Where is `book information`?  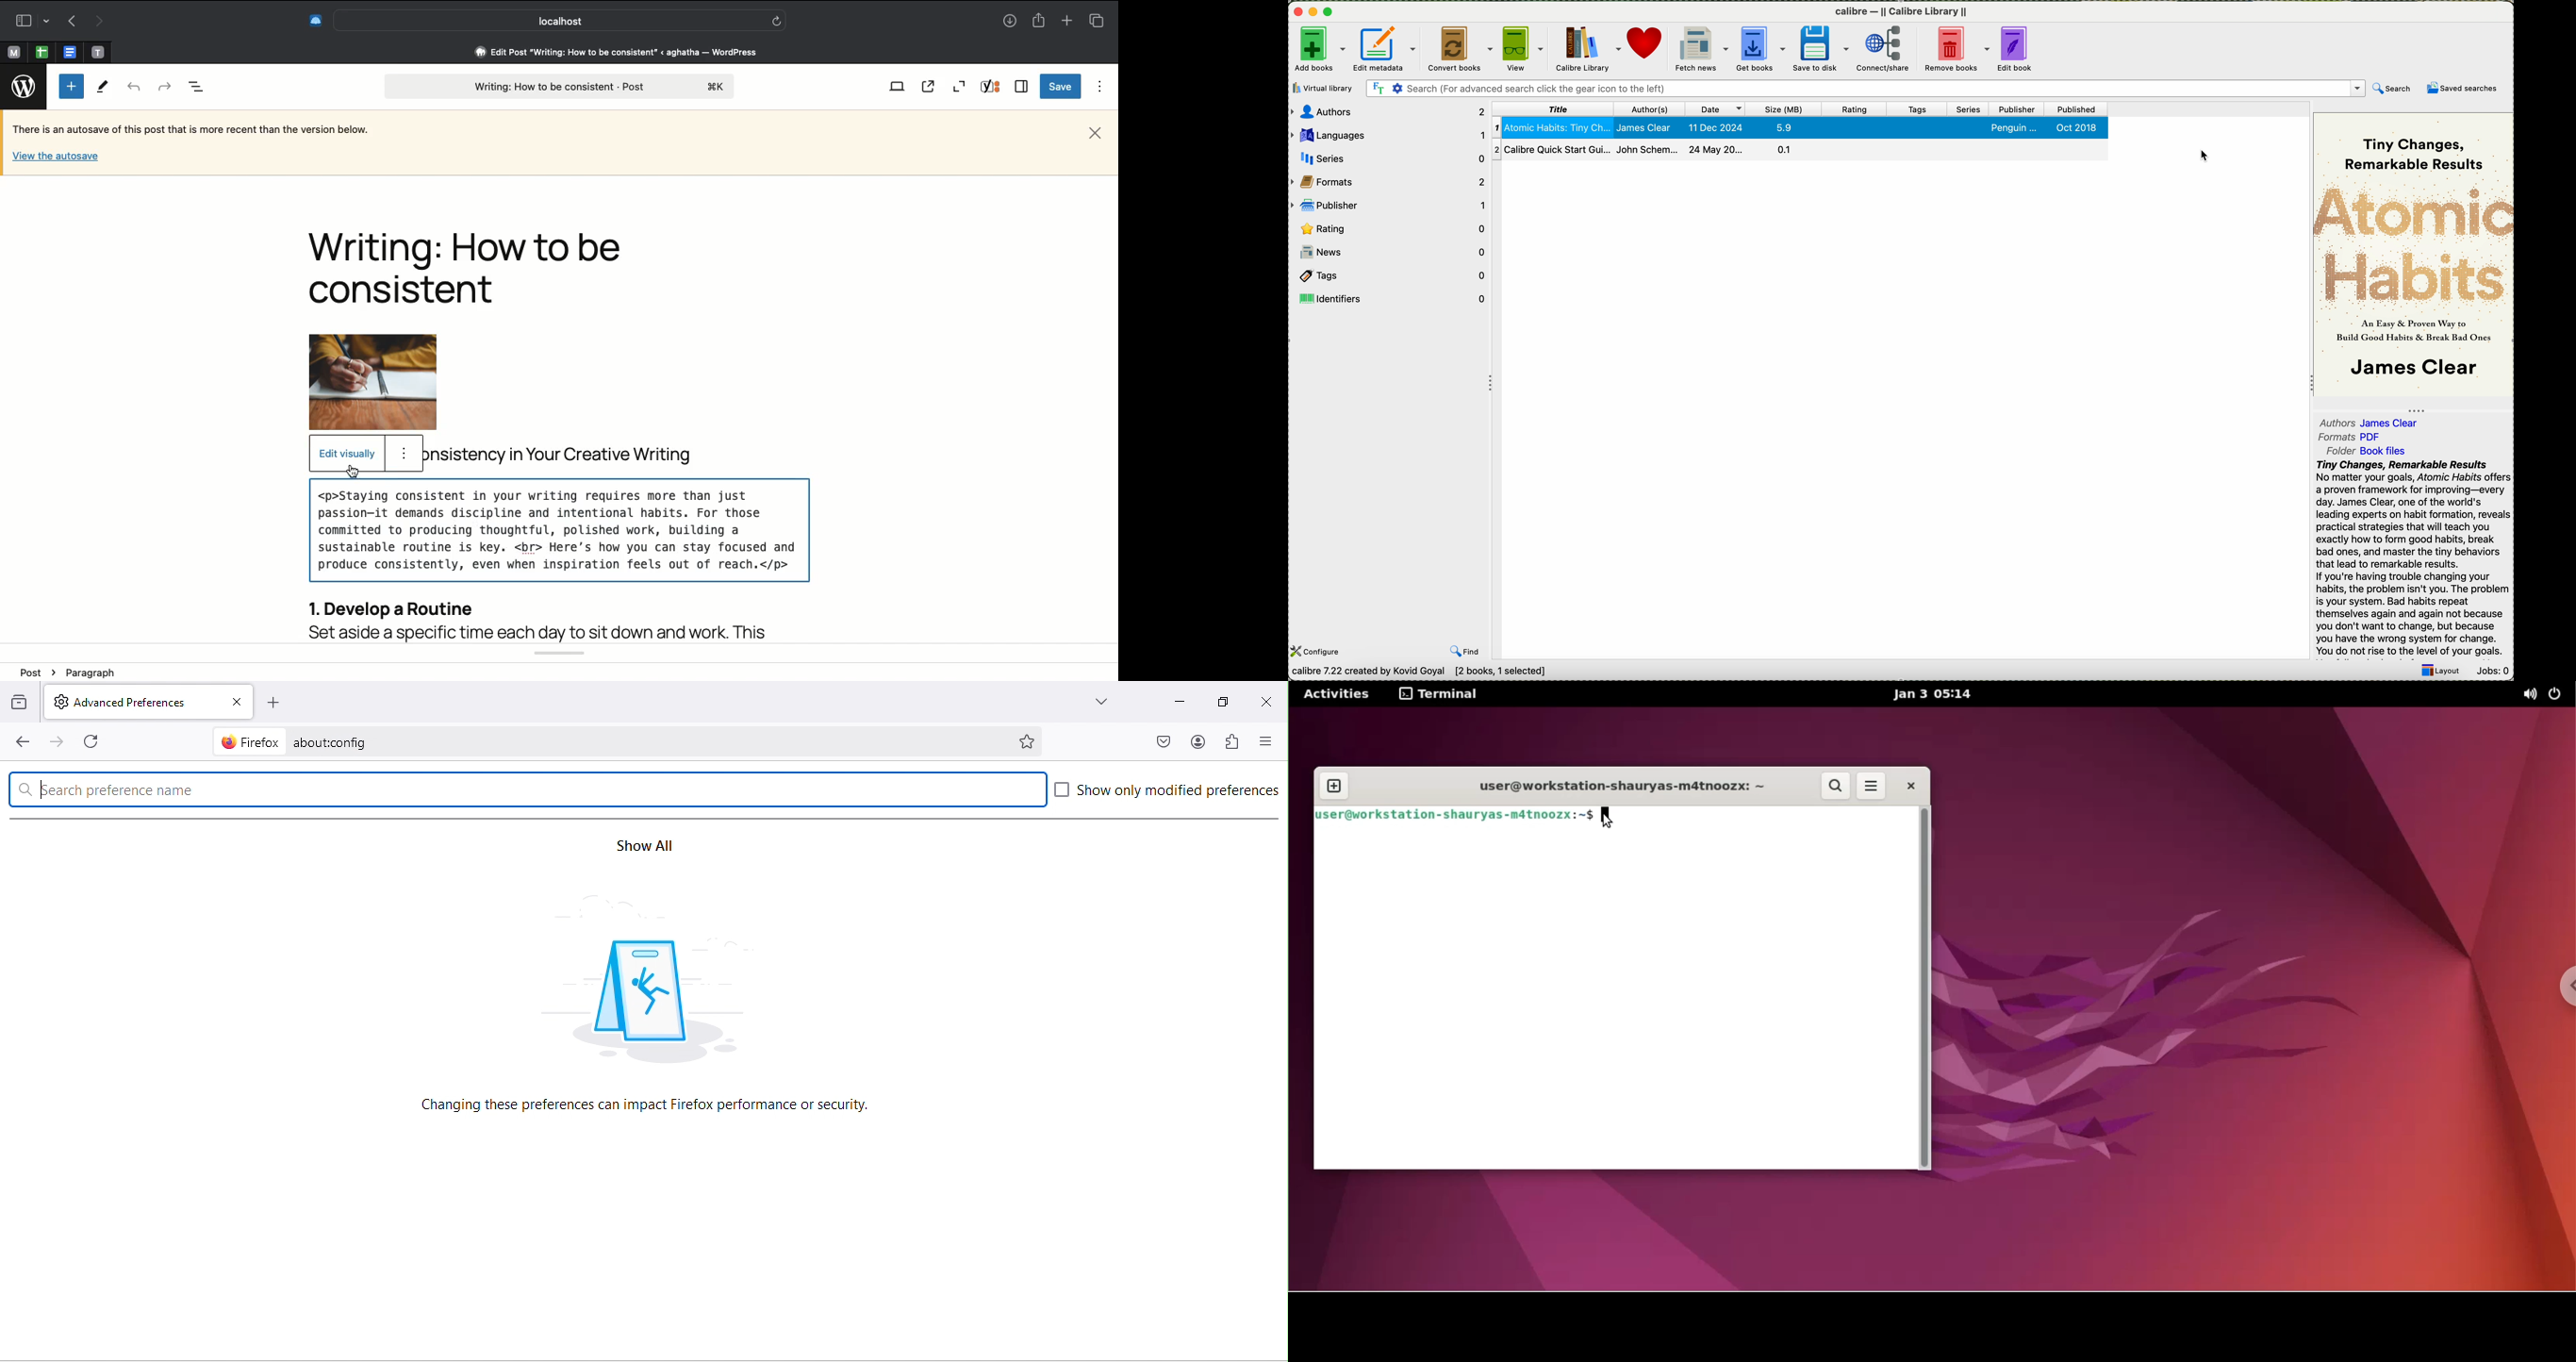 book information is located at coordinates (2412, 558).